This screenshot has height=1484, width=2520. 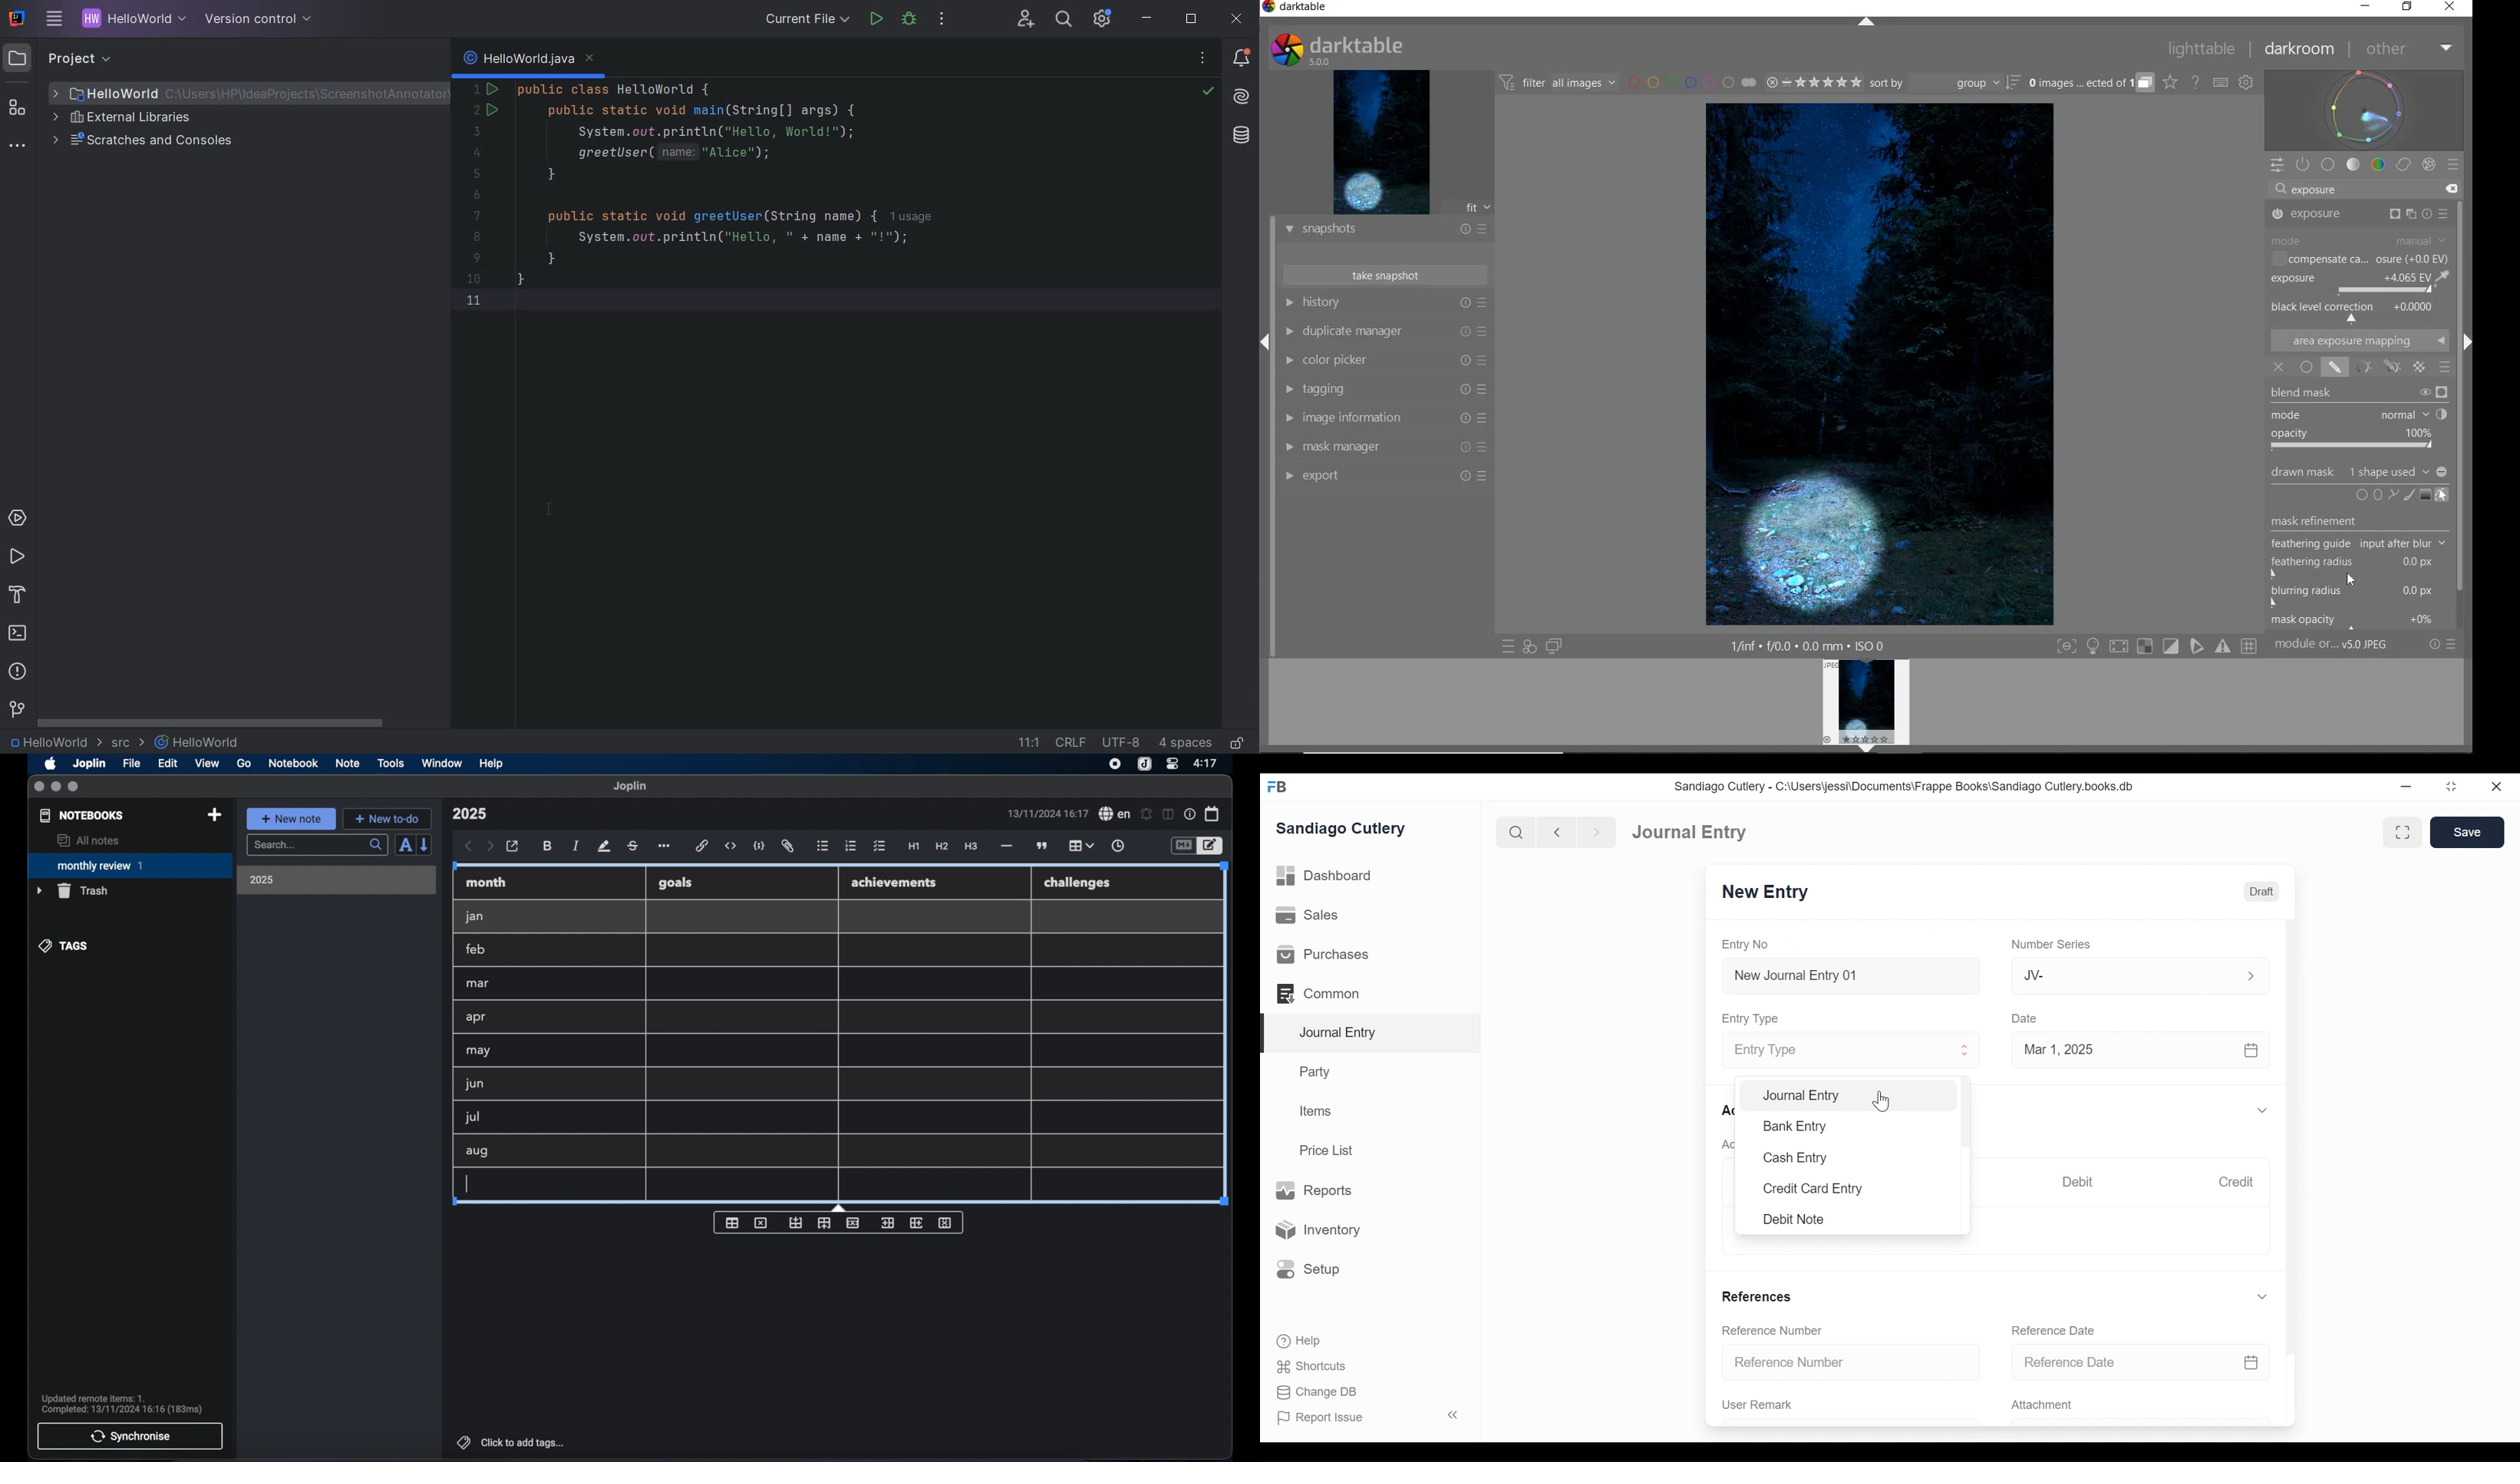 What do you see at coordinates (2263, 1296) in the screenshot?
I see `expand/collapse` at bounding box center [2263, 1296].